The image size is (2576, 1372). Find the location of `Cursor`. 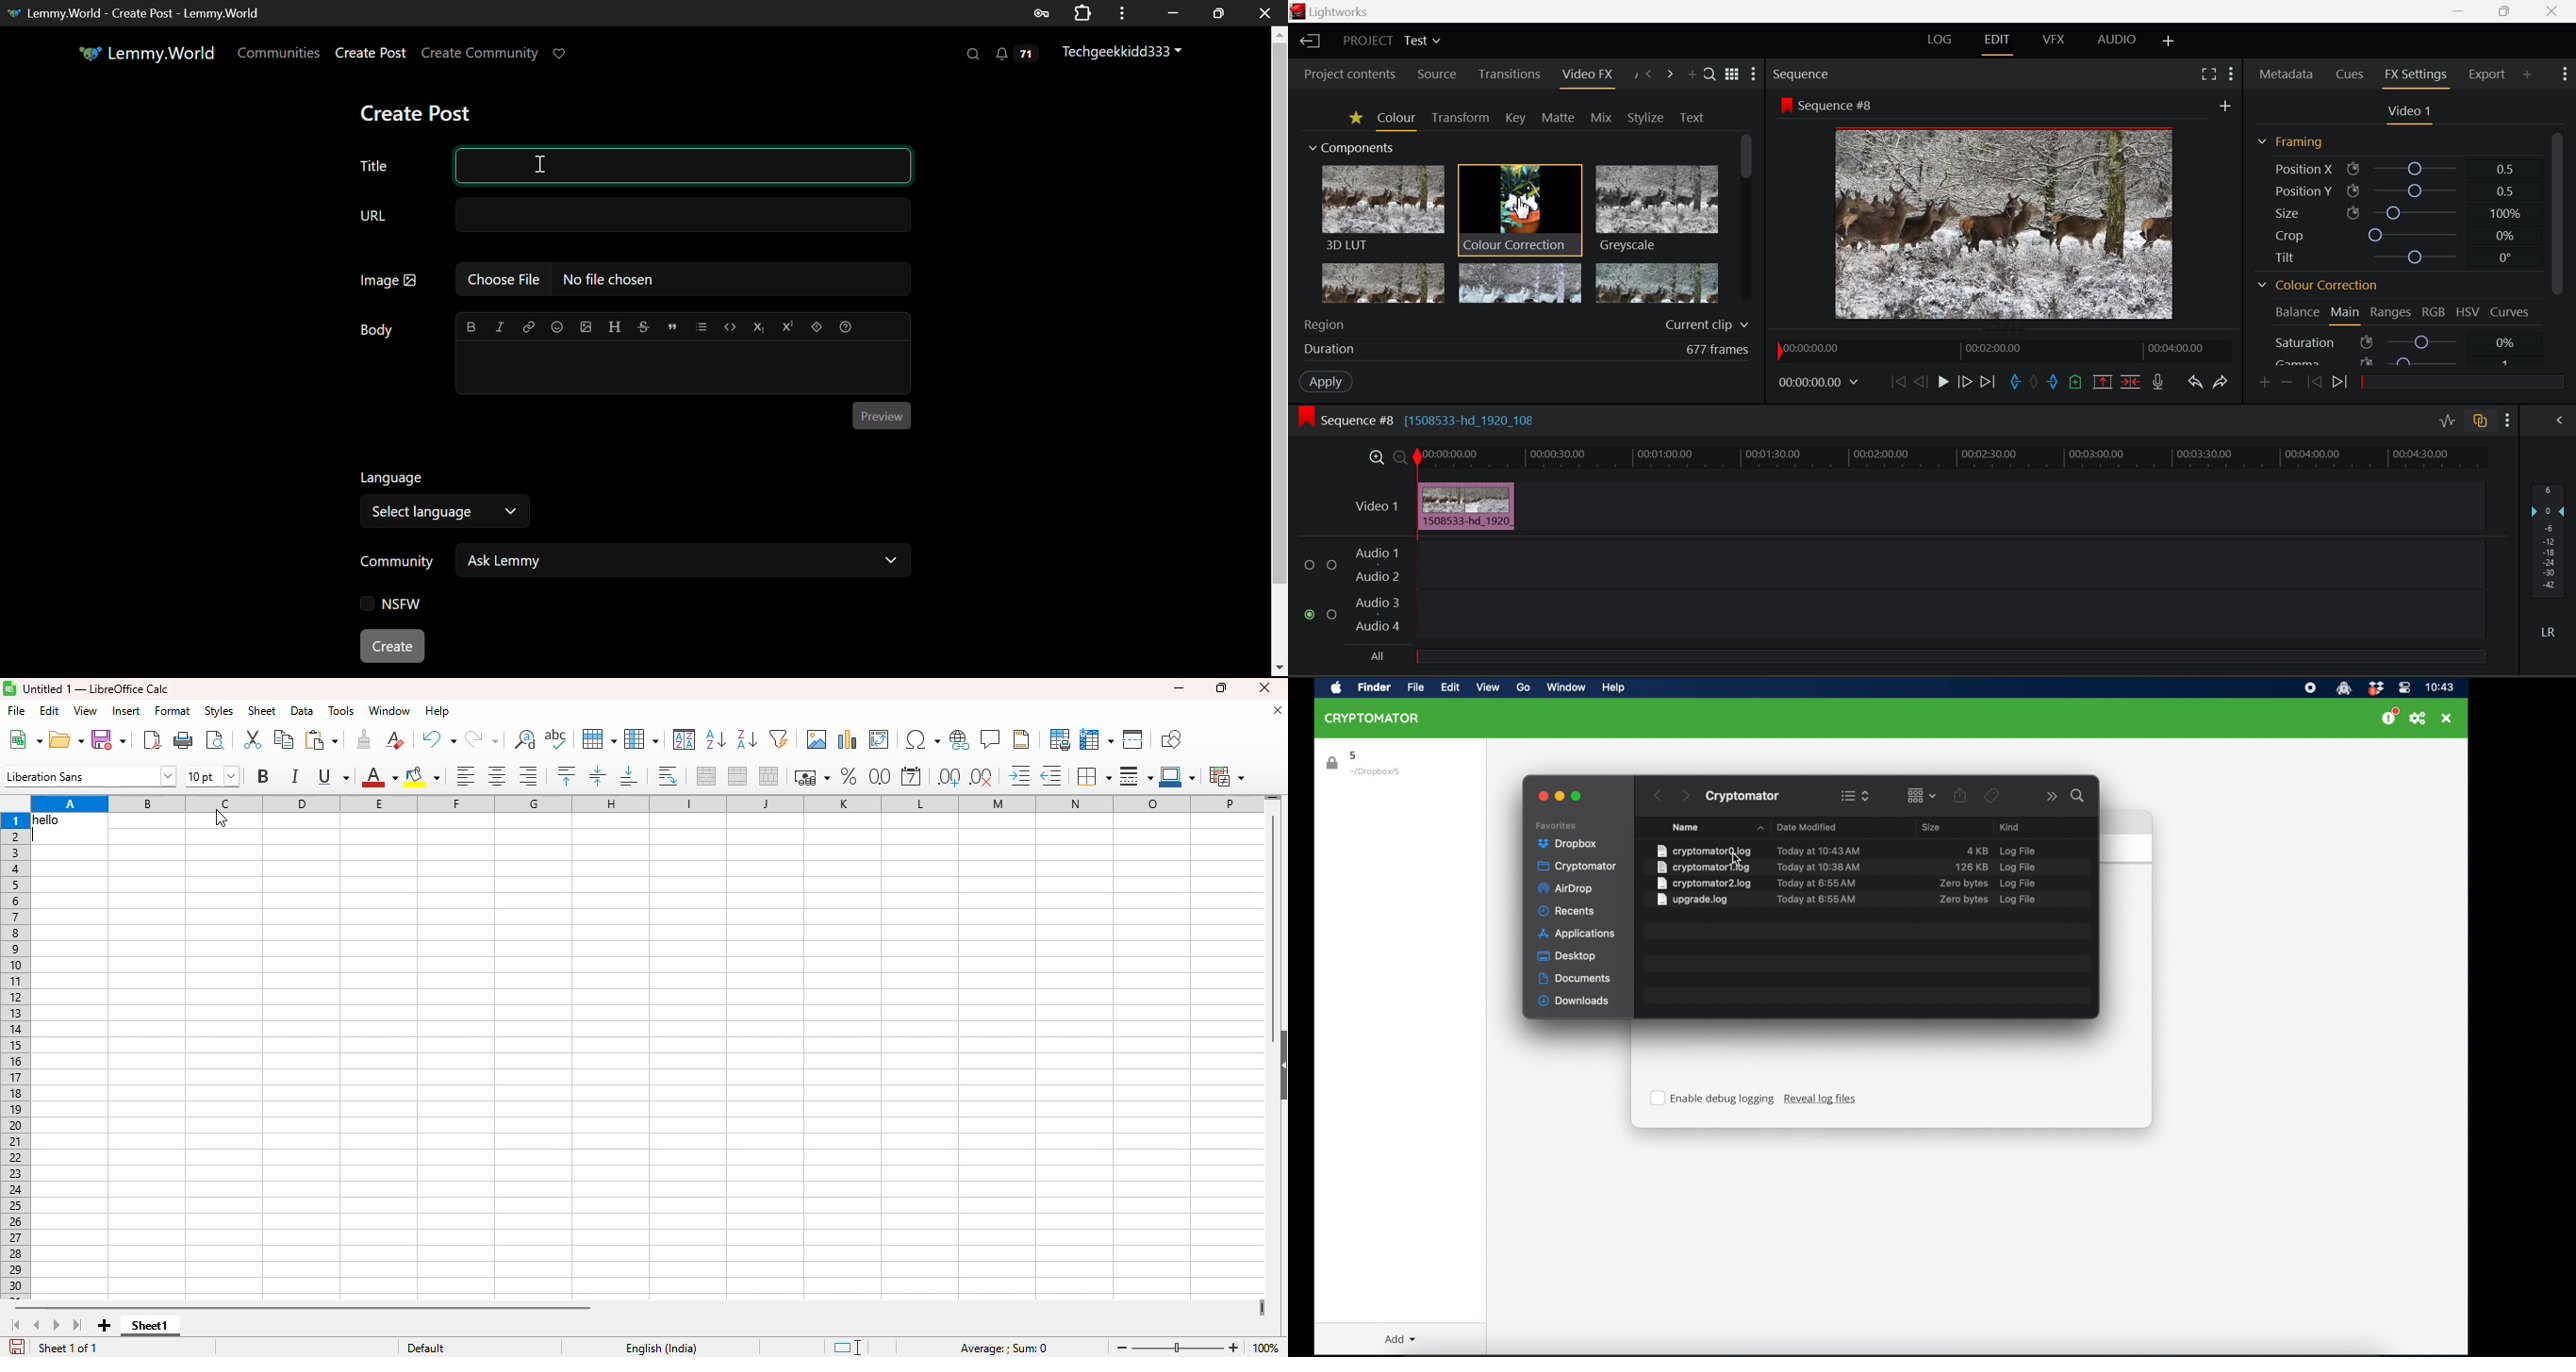

Cursor is located at coordinates (1523, 209).